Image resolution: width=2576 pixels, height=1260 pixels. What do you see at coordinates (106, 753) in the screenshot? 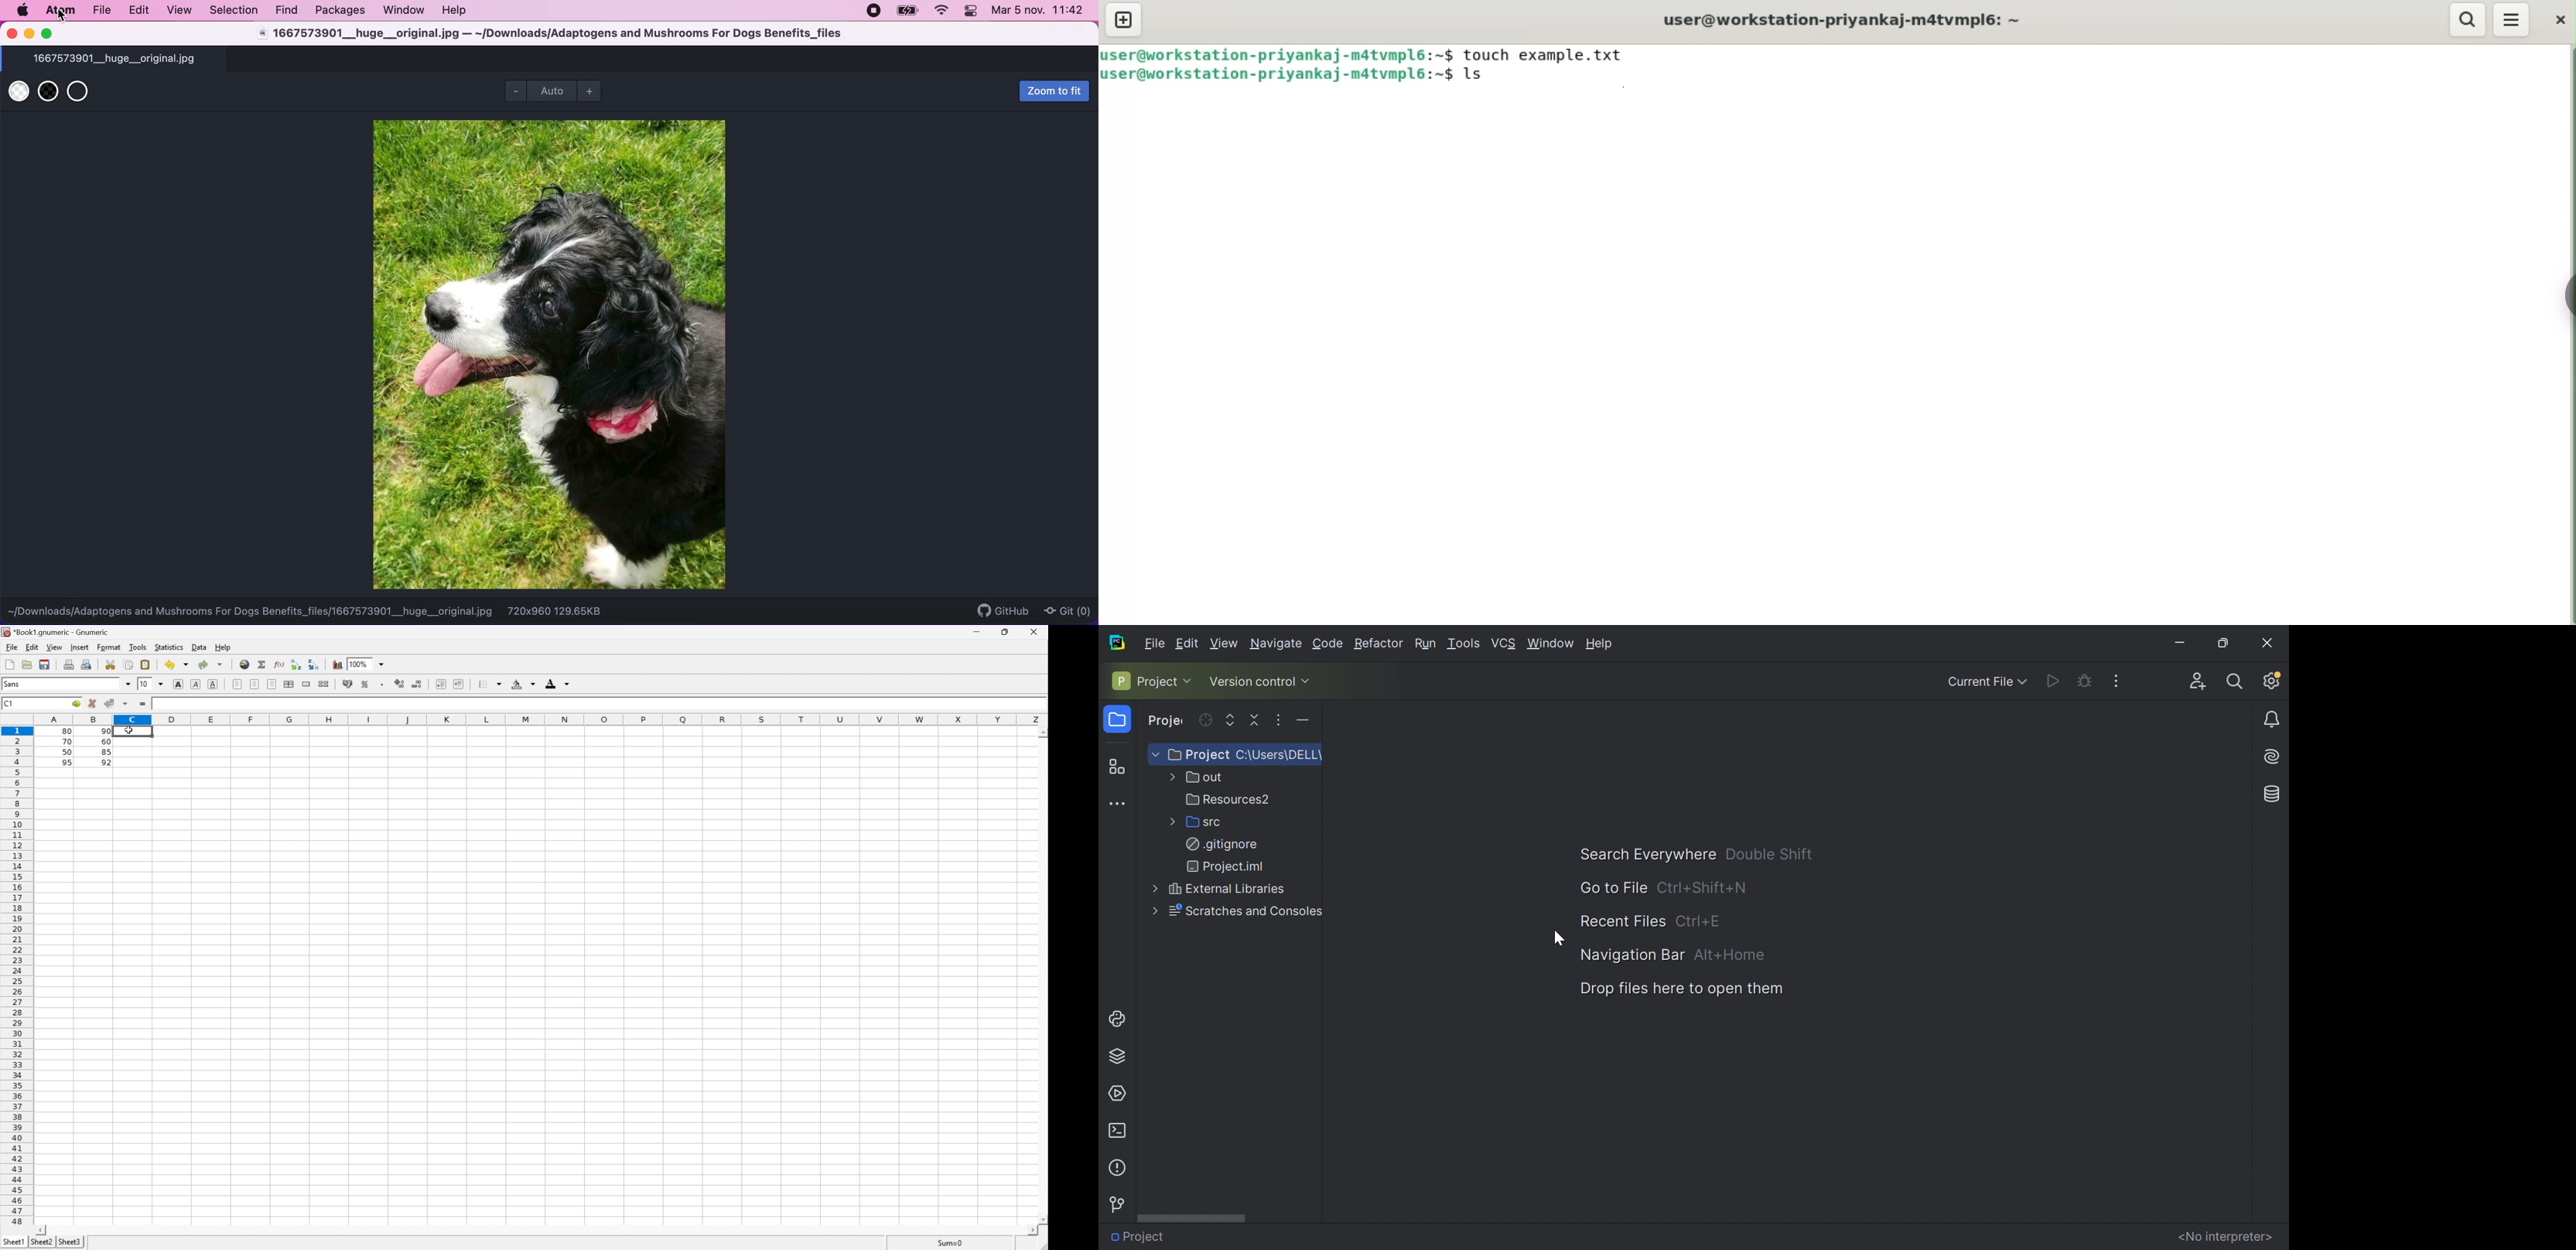
I see `85` at bounding box center [106, 753].